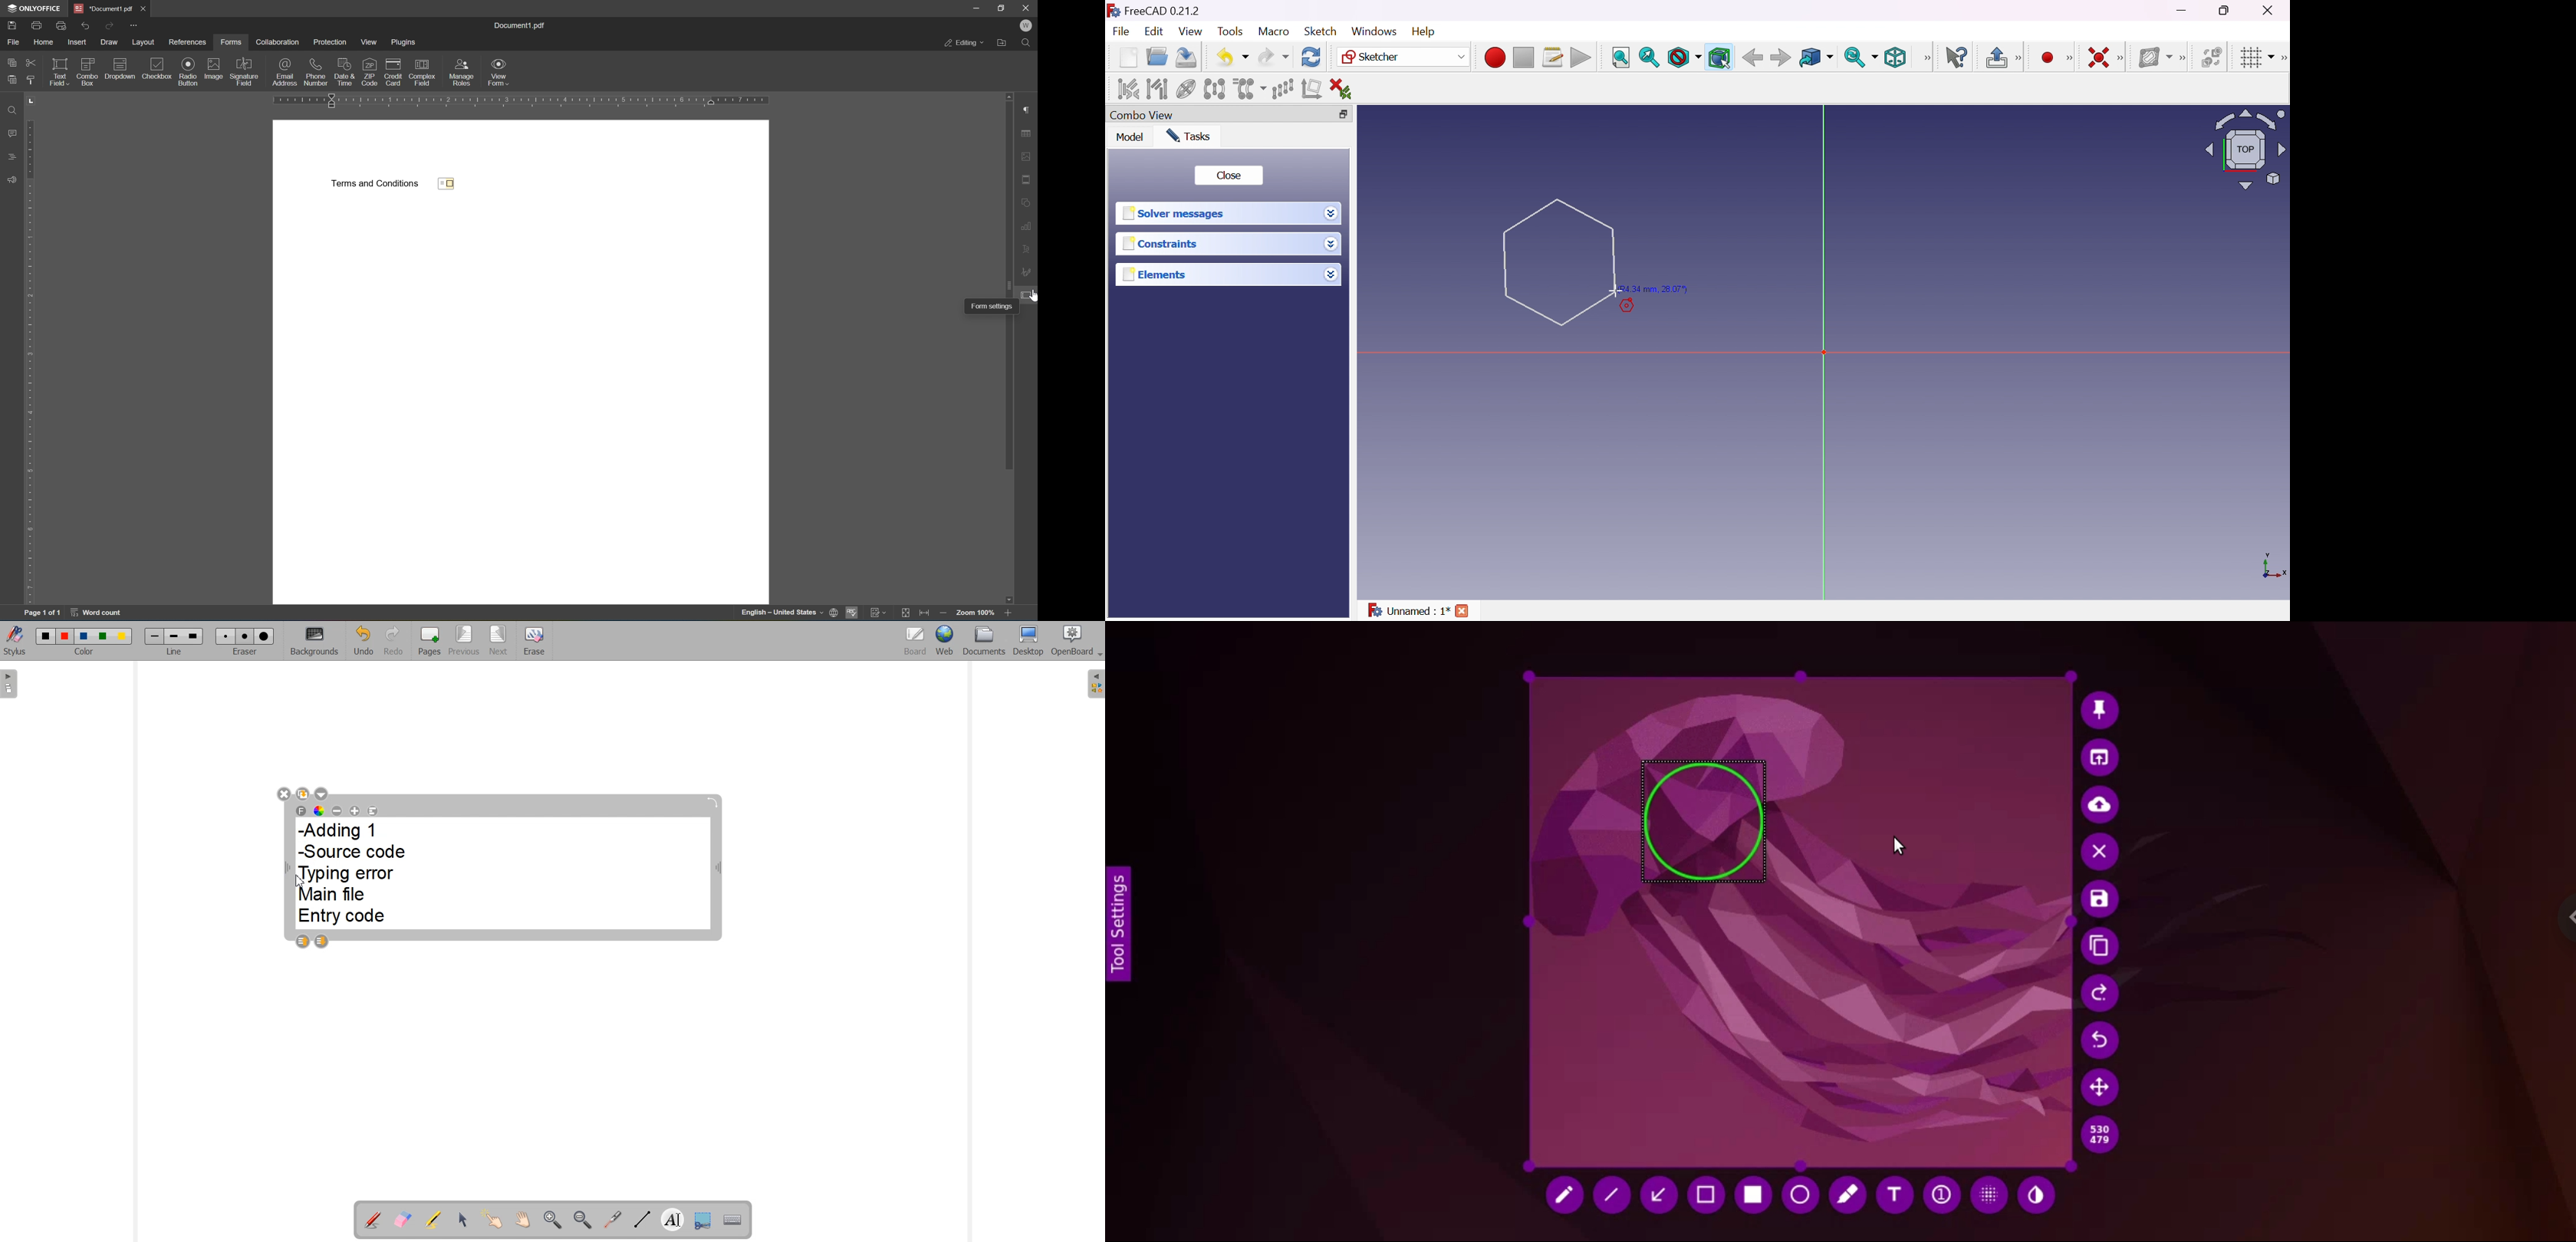 The width and height of the screenshot is (2576, 1260). What do you see at coordinates (582, 1220) in the screenshot?
I see `Zoom out` at bounding box center [582, 1220].